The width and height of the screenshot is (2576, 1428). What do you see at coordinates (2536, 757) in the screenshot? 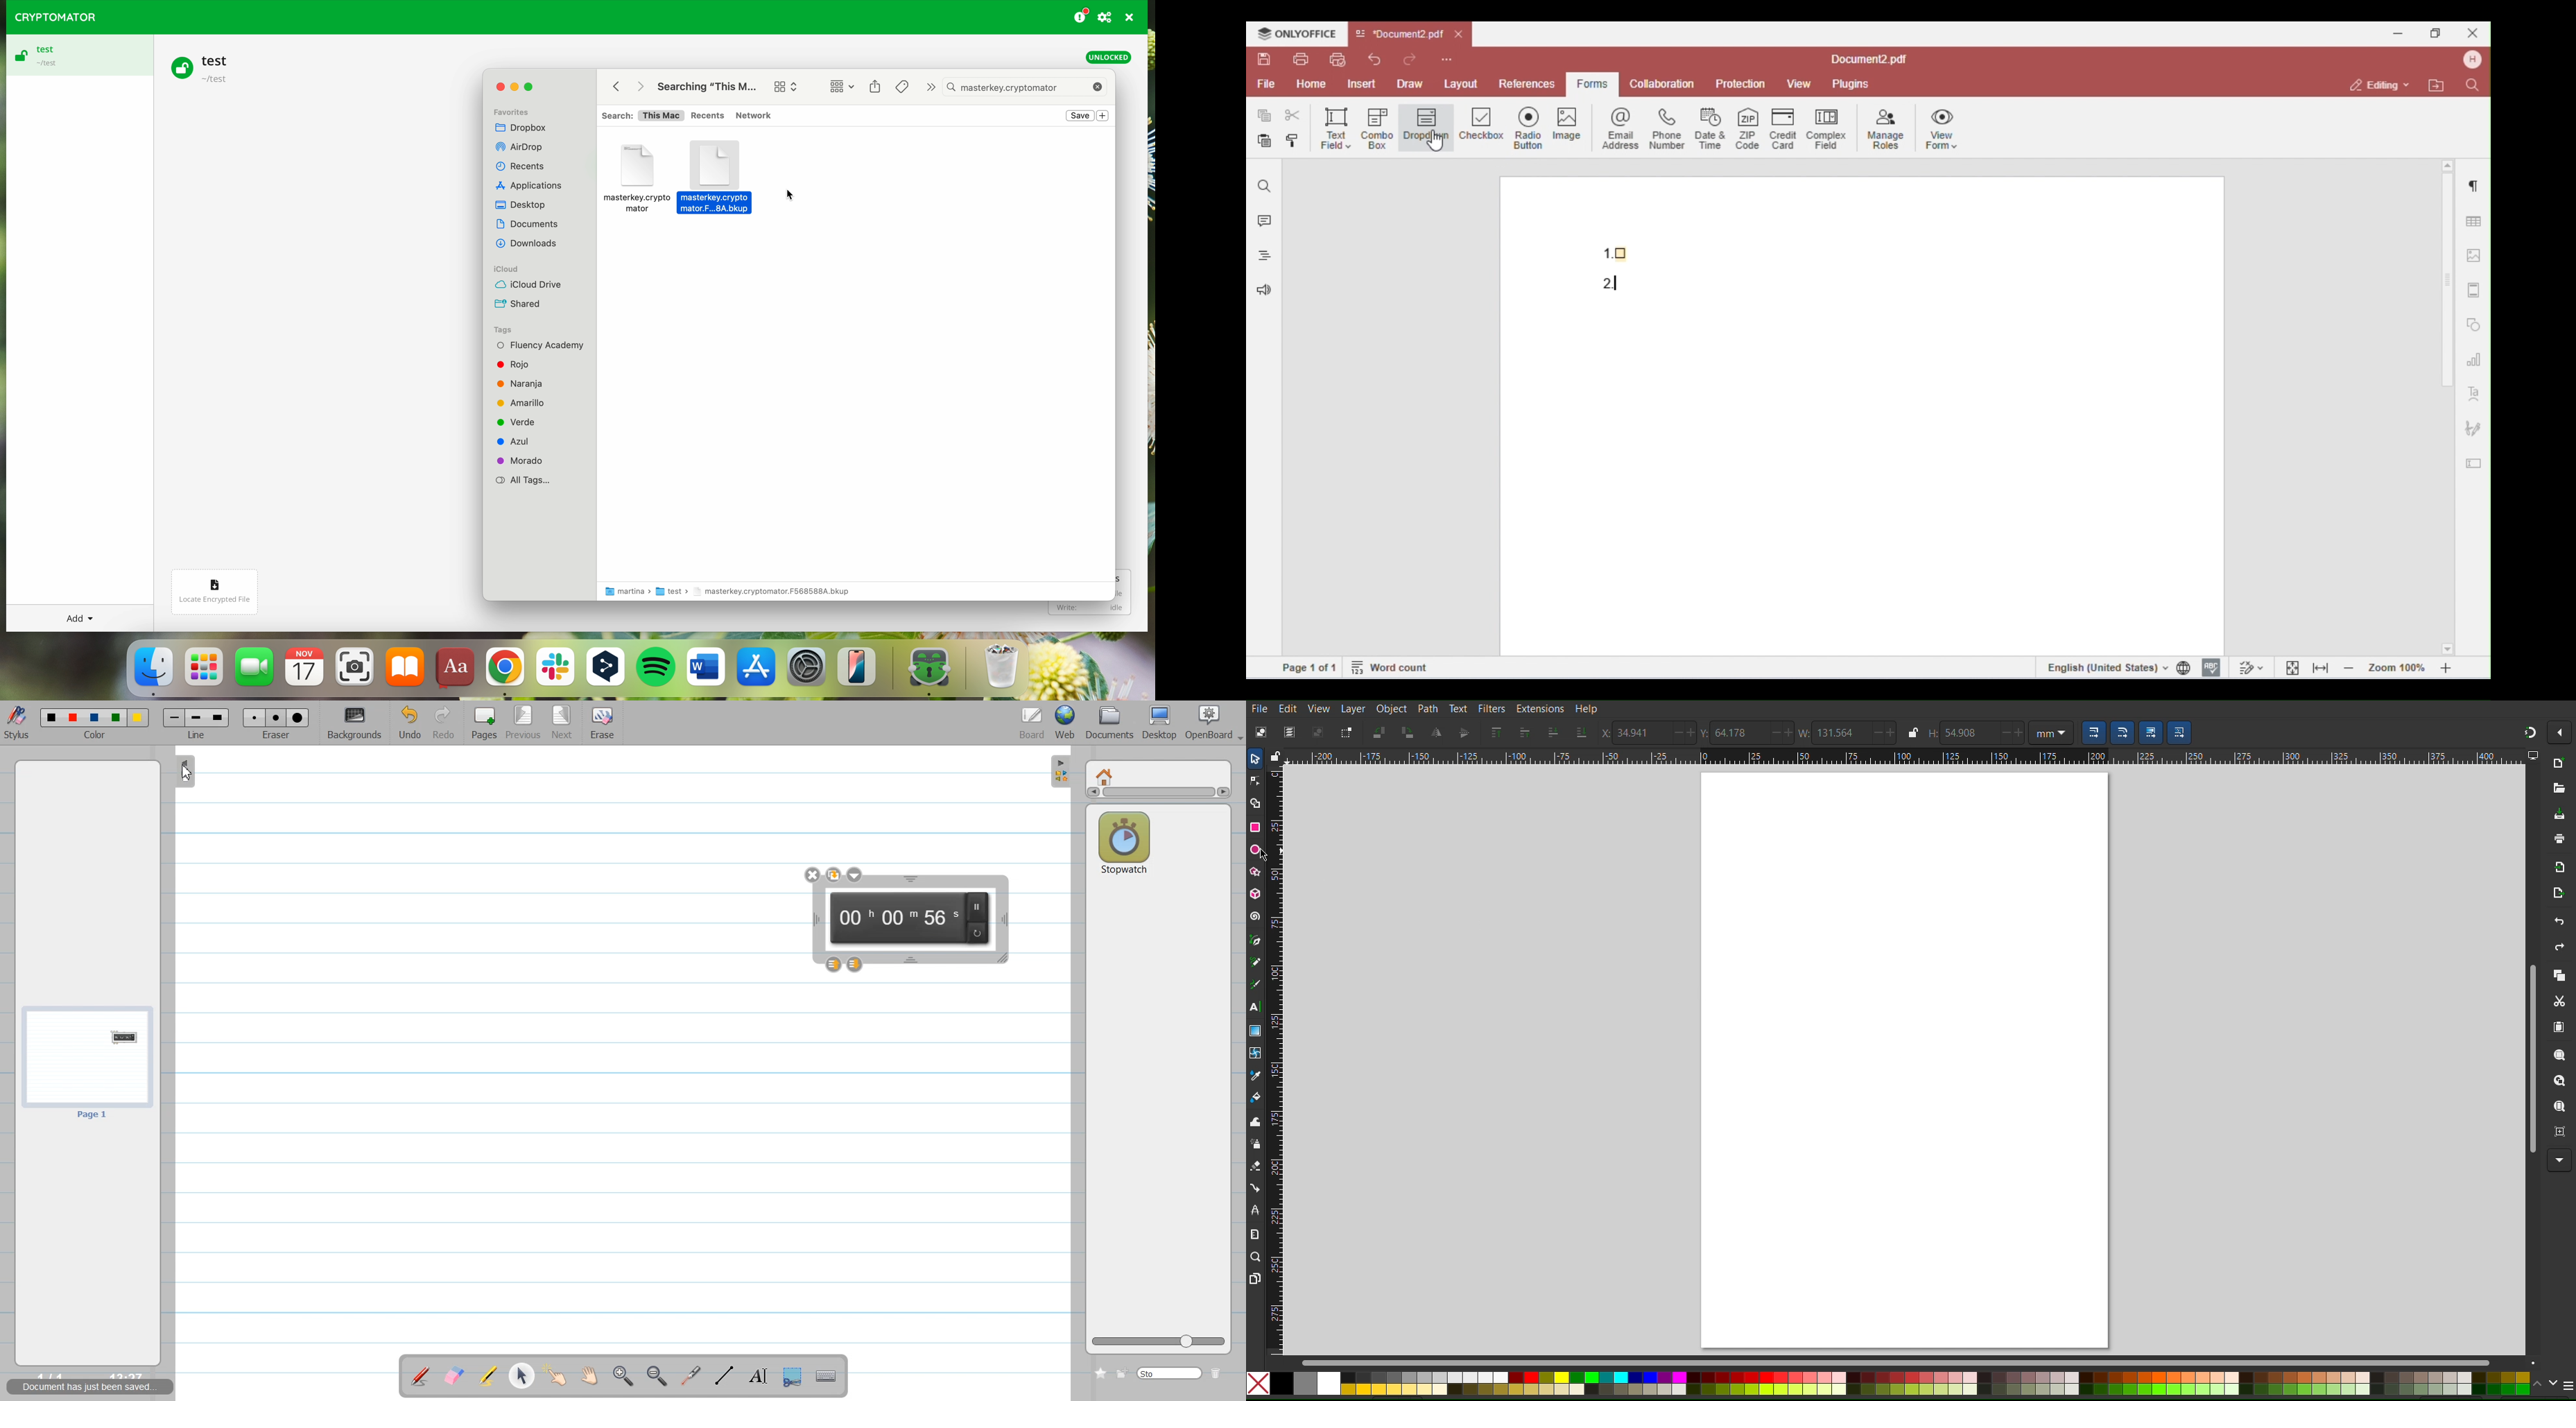
I see `computer icon` at bounding box center [2536, 757].